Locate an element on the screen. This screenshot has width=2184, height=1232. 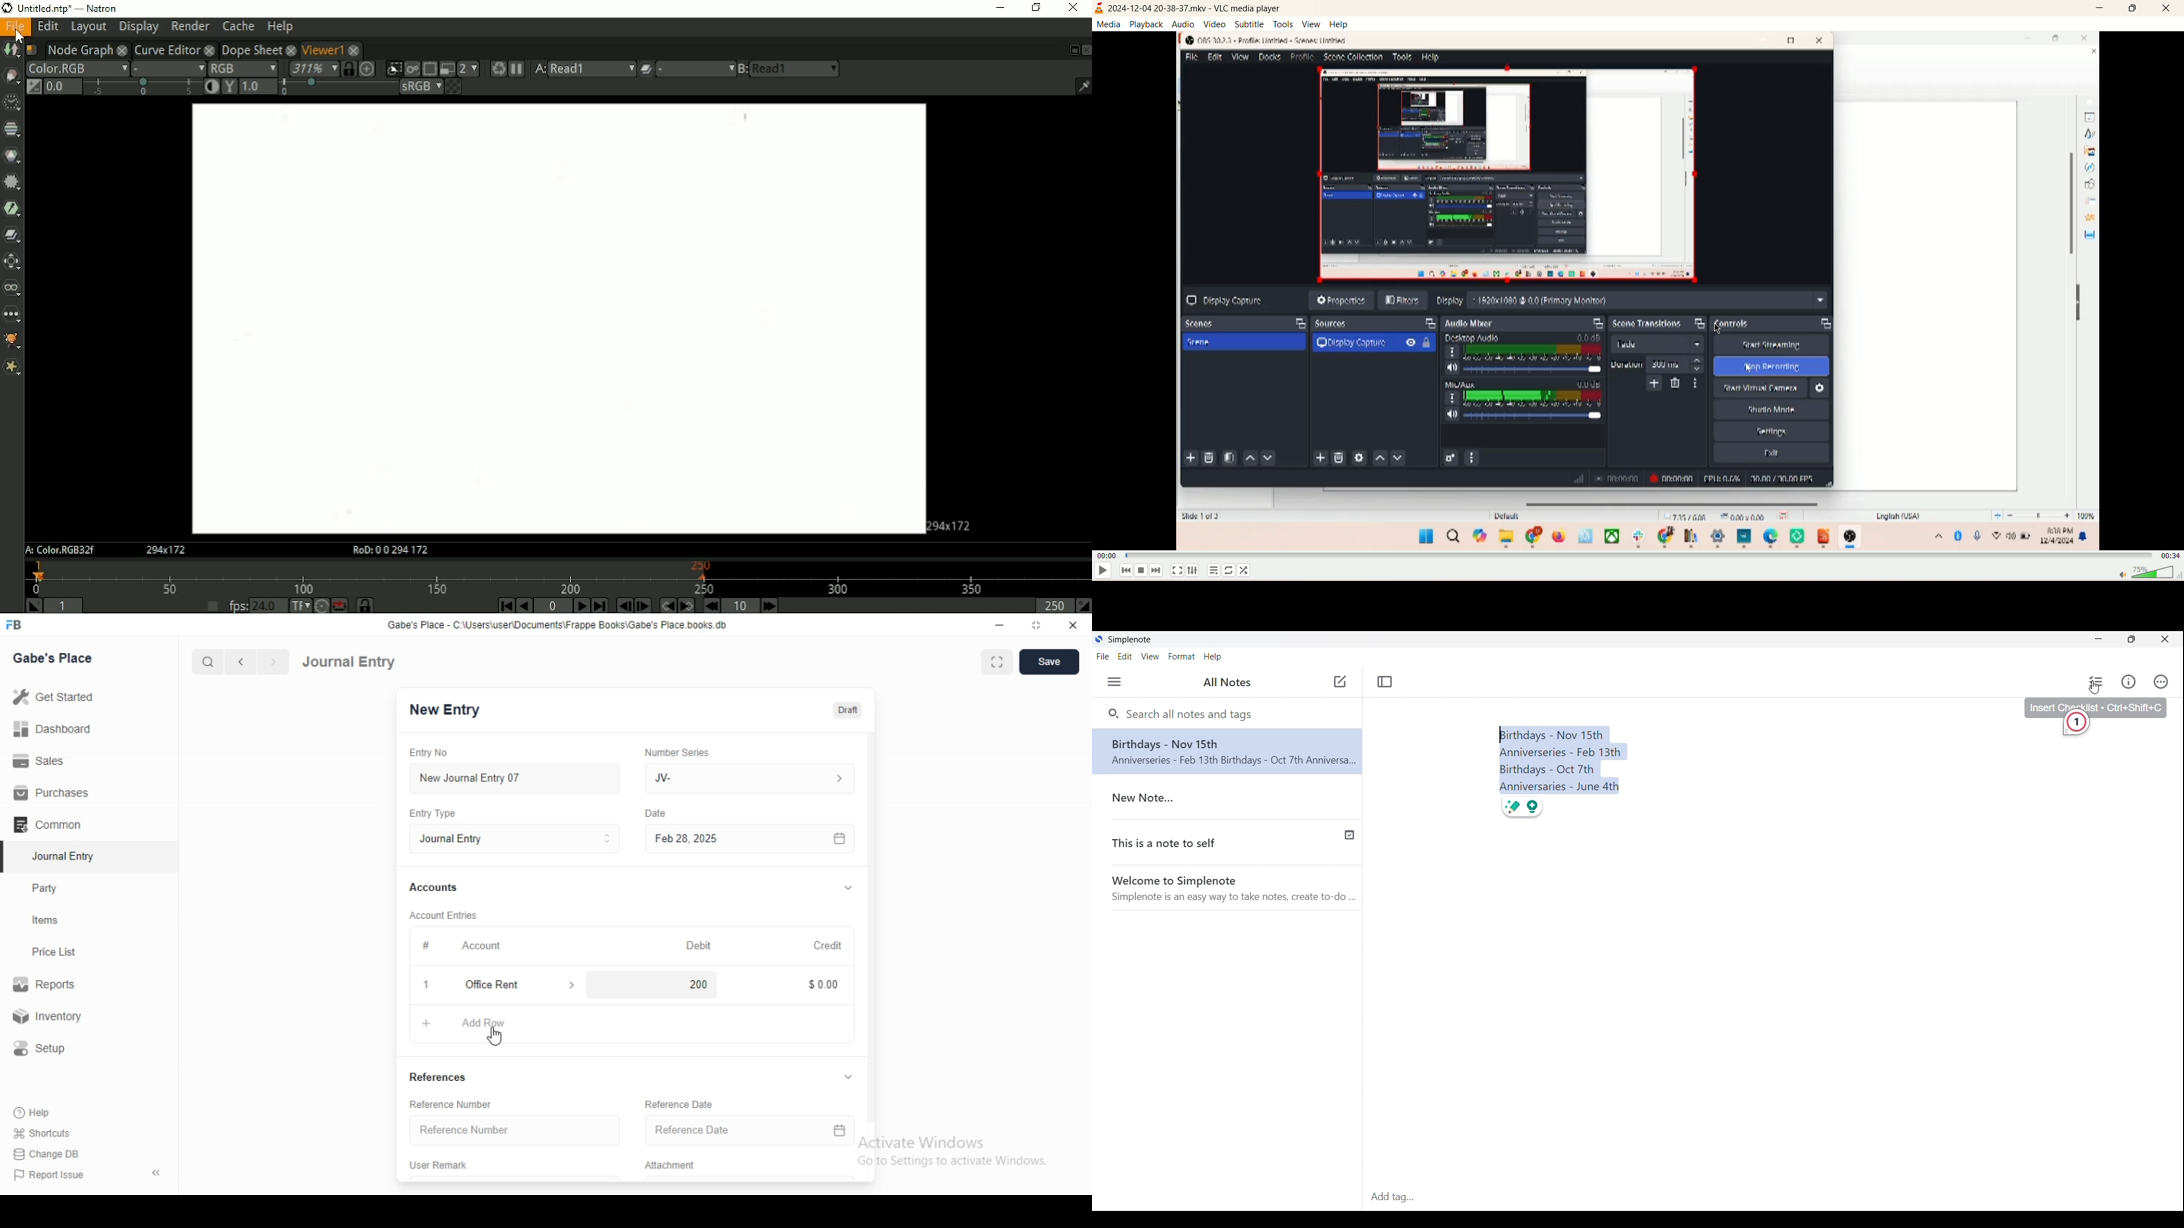
Close interface is located at coordinates (2165, 639).